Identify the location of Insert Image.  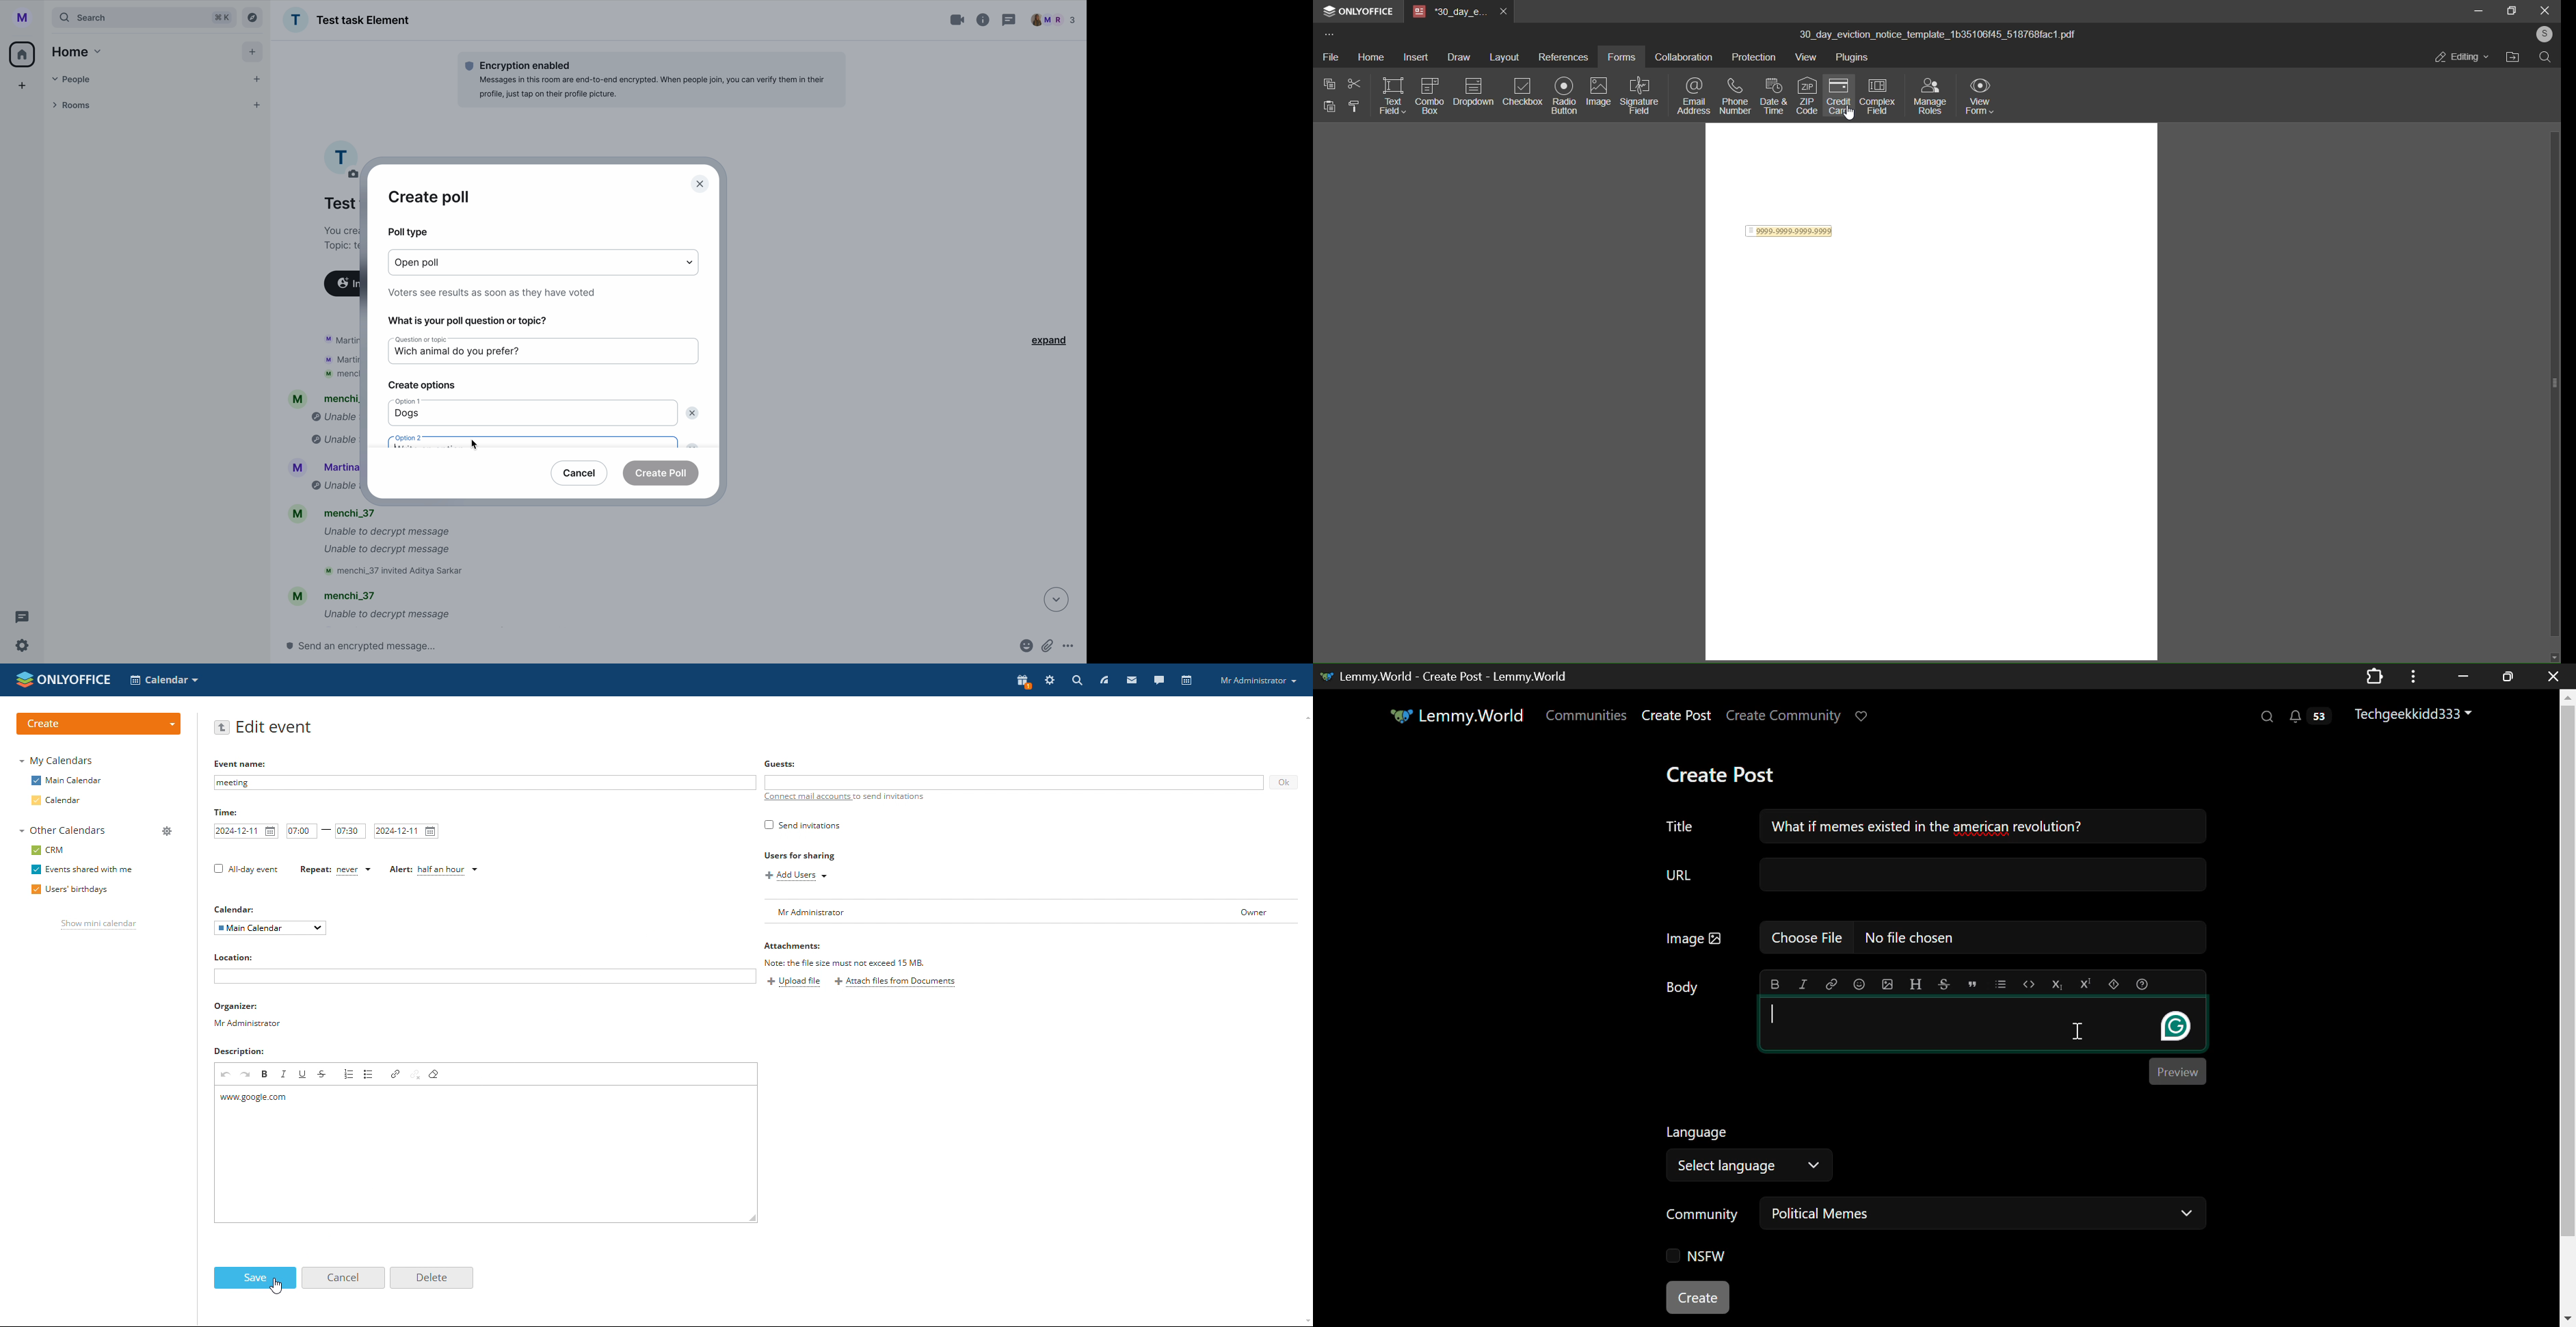
(1889, 984).